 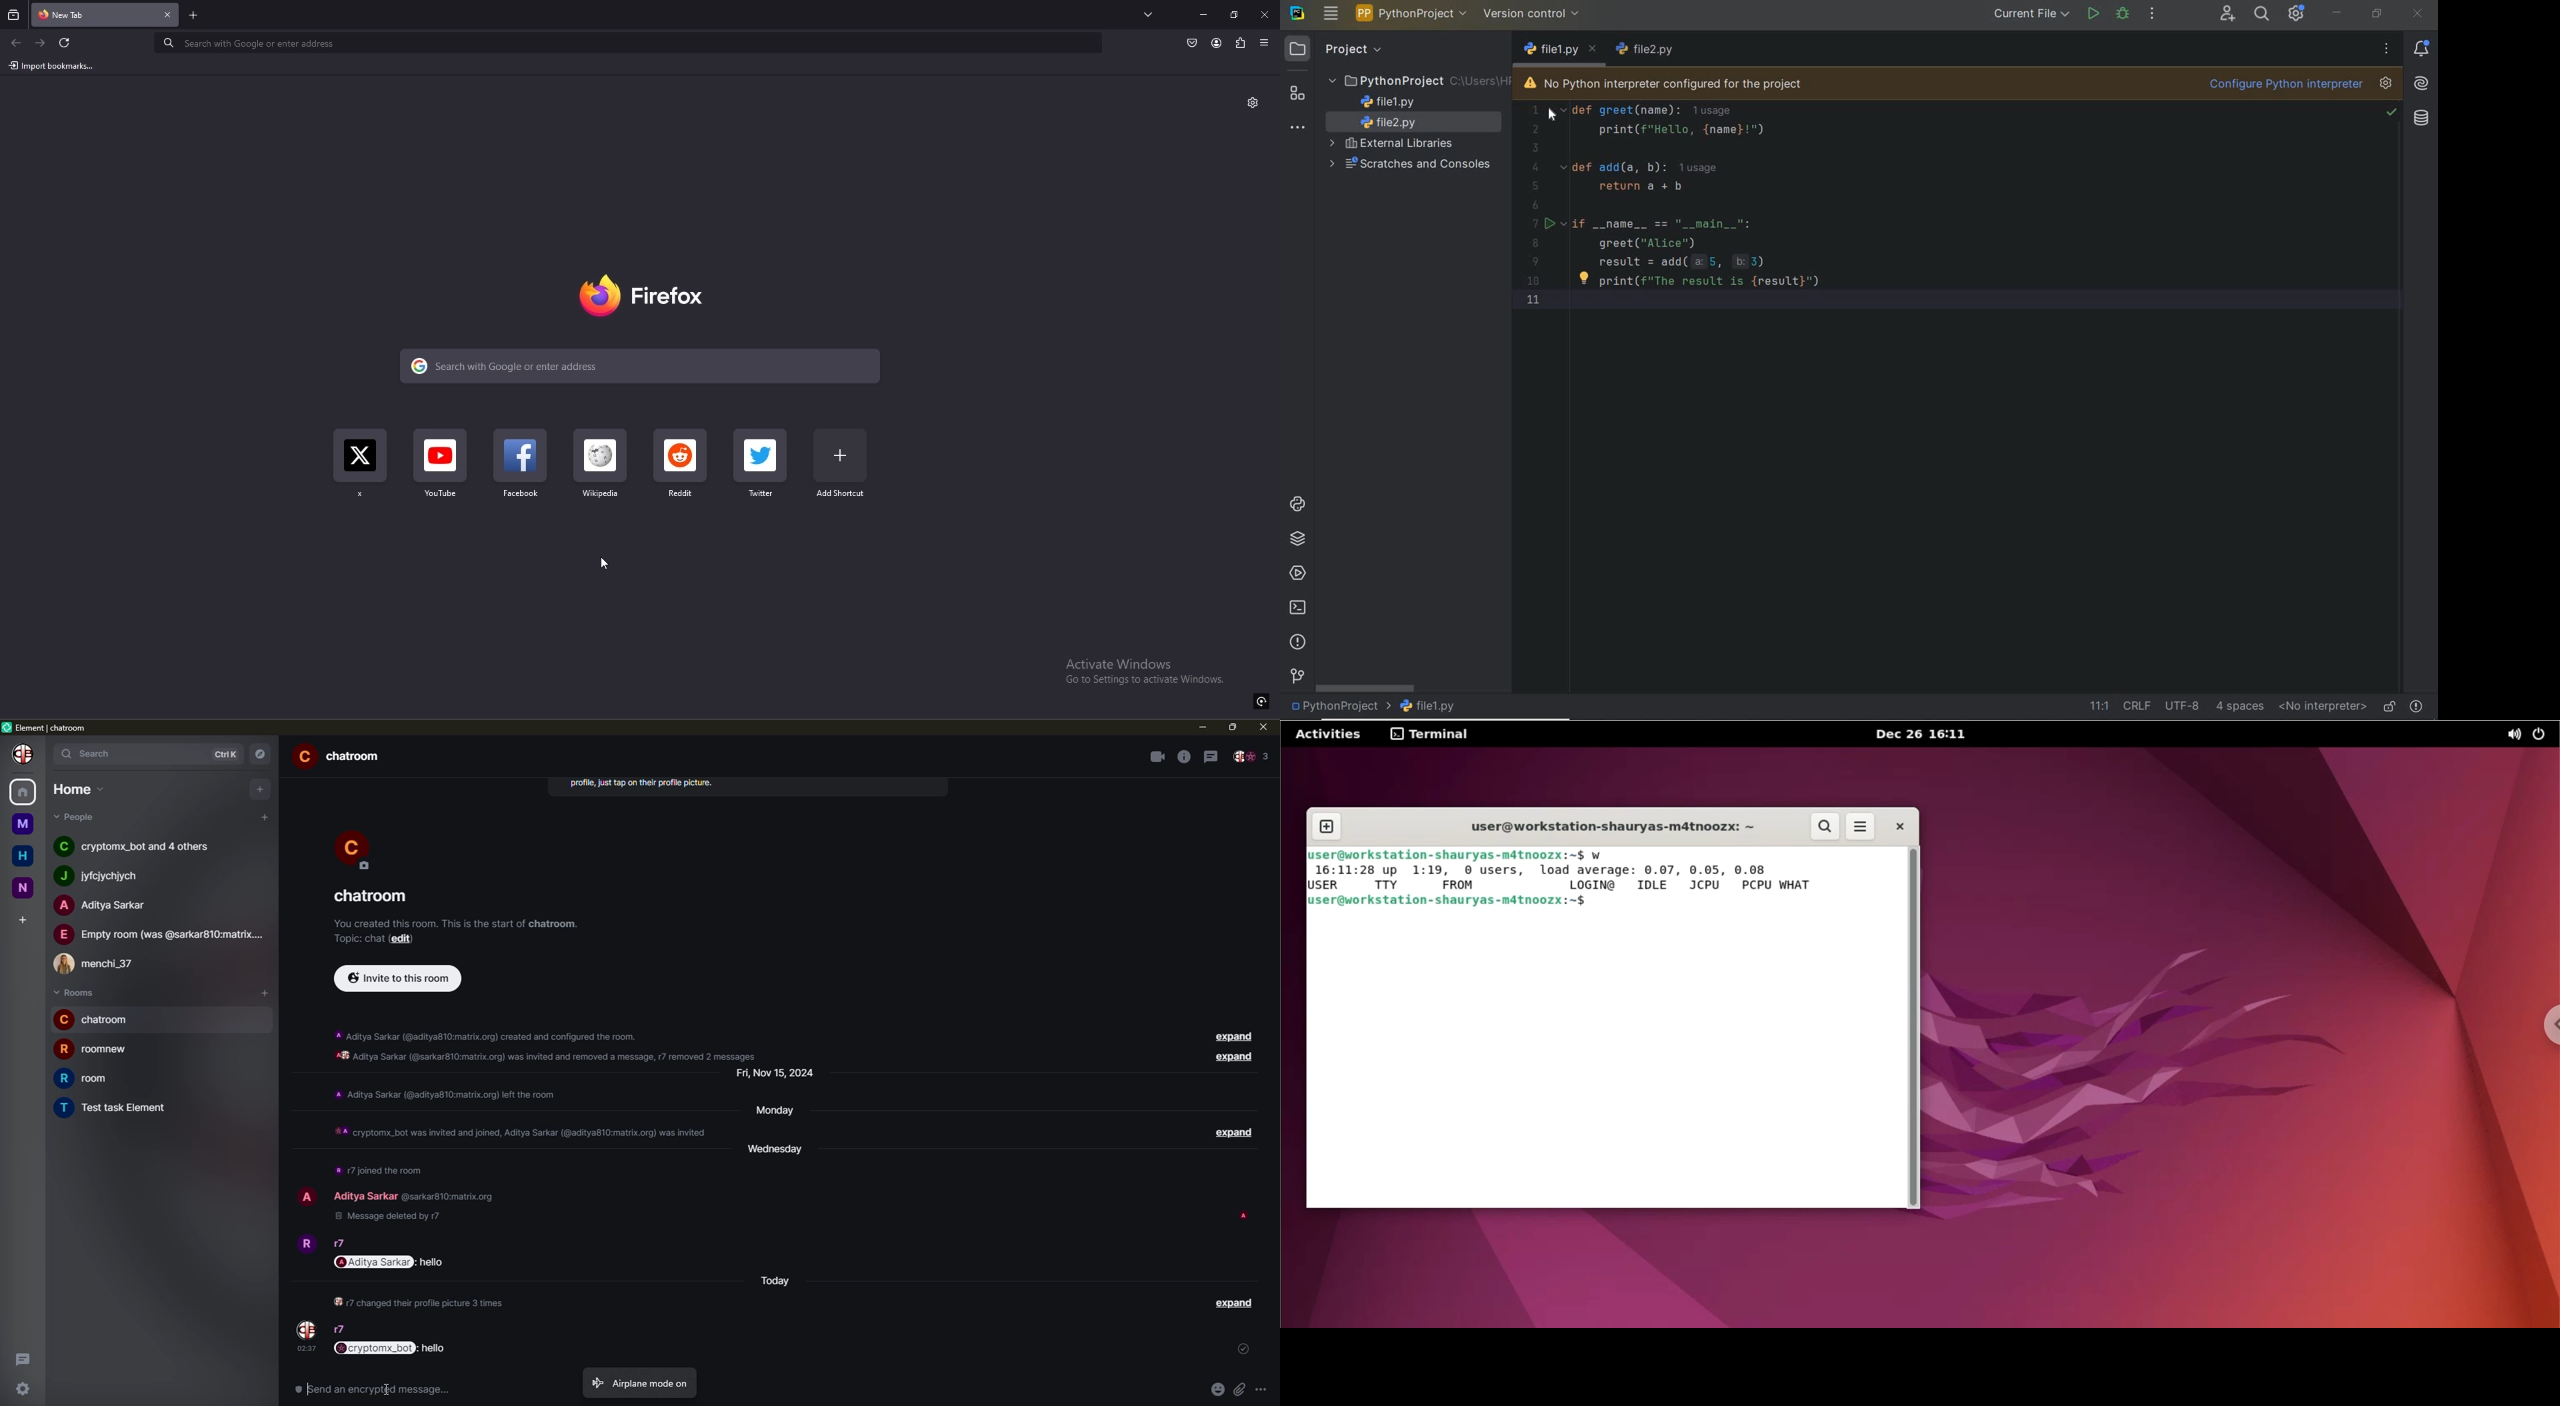 What do you see at coordinates (397, 979) in the screenshot?
I see `invite to this room` at bounding box center [397, 979].